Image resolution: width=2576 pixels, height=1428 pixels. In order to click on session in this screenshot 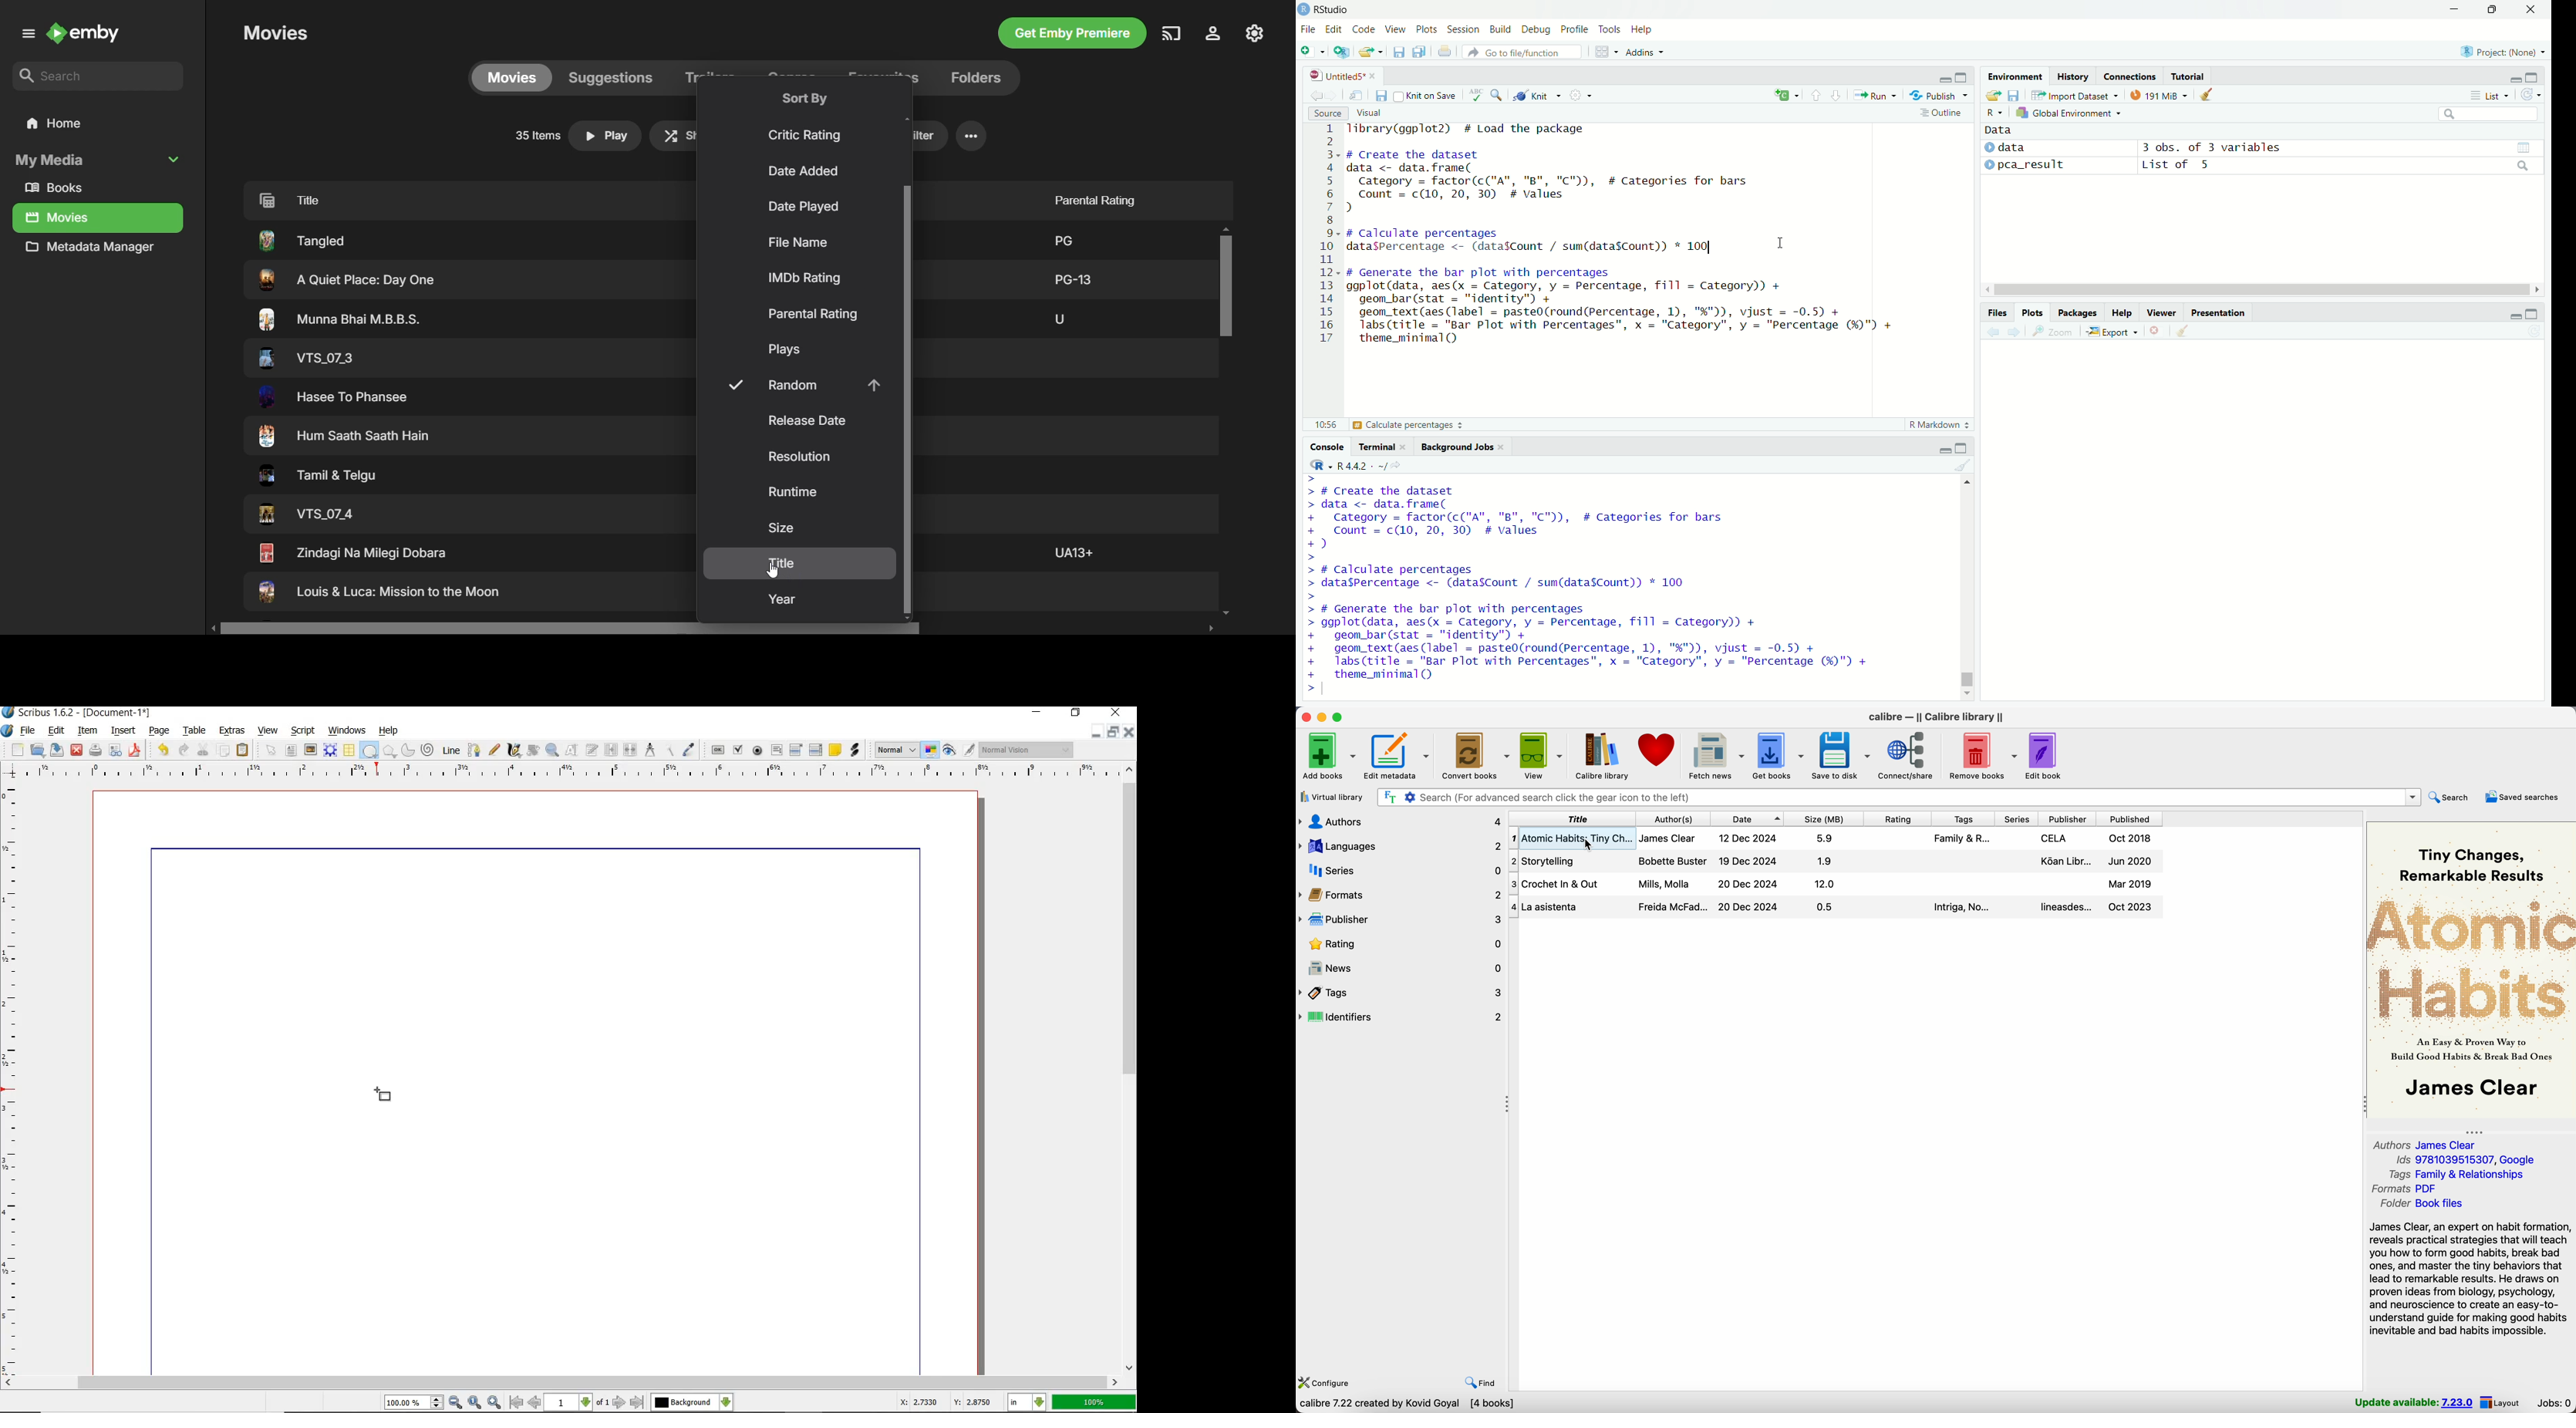, I will do `click(1466, 31)`.